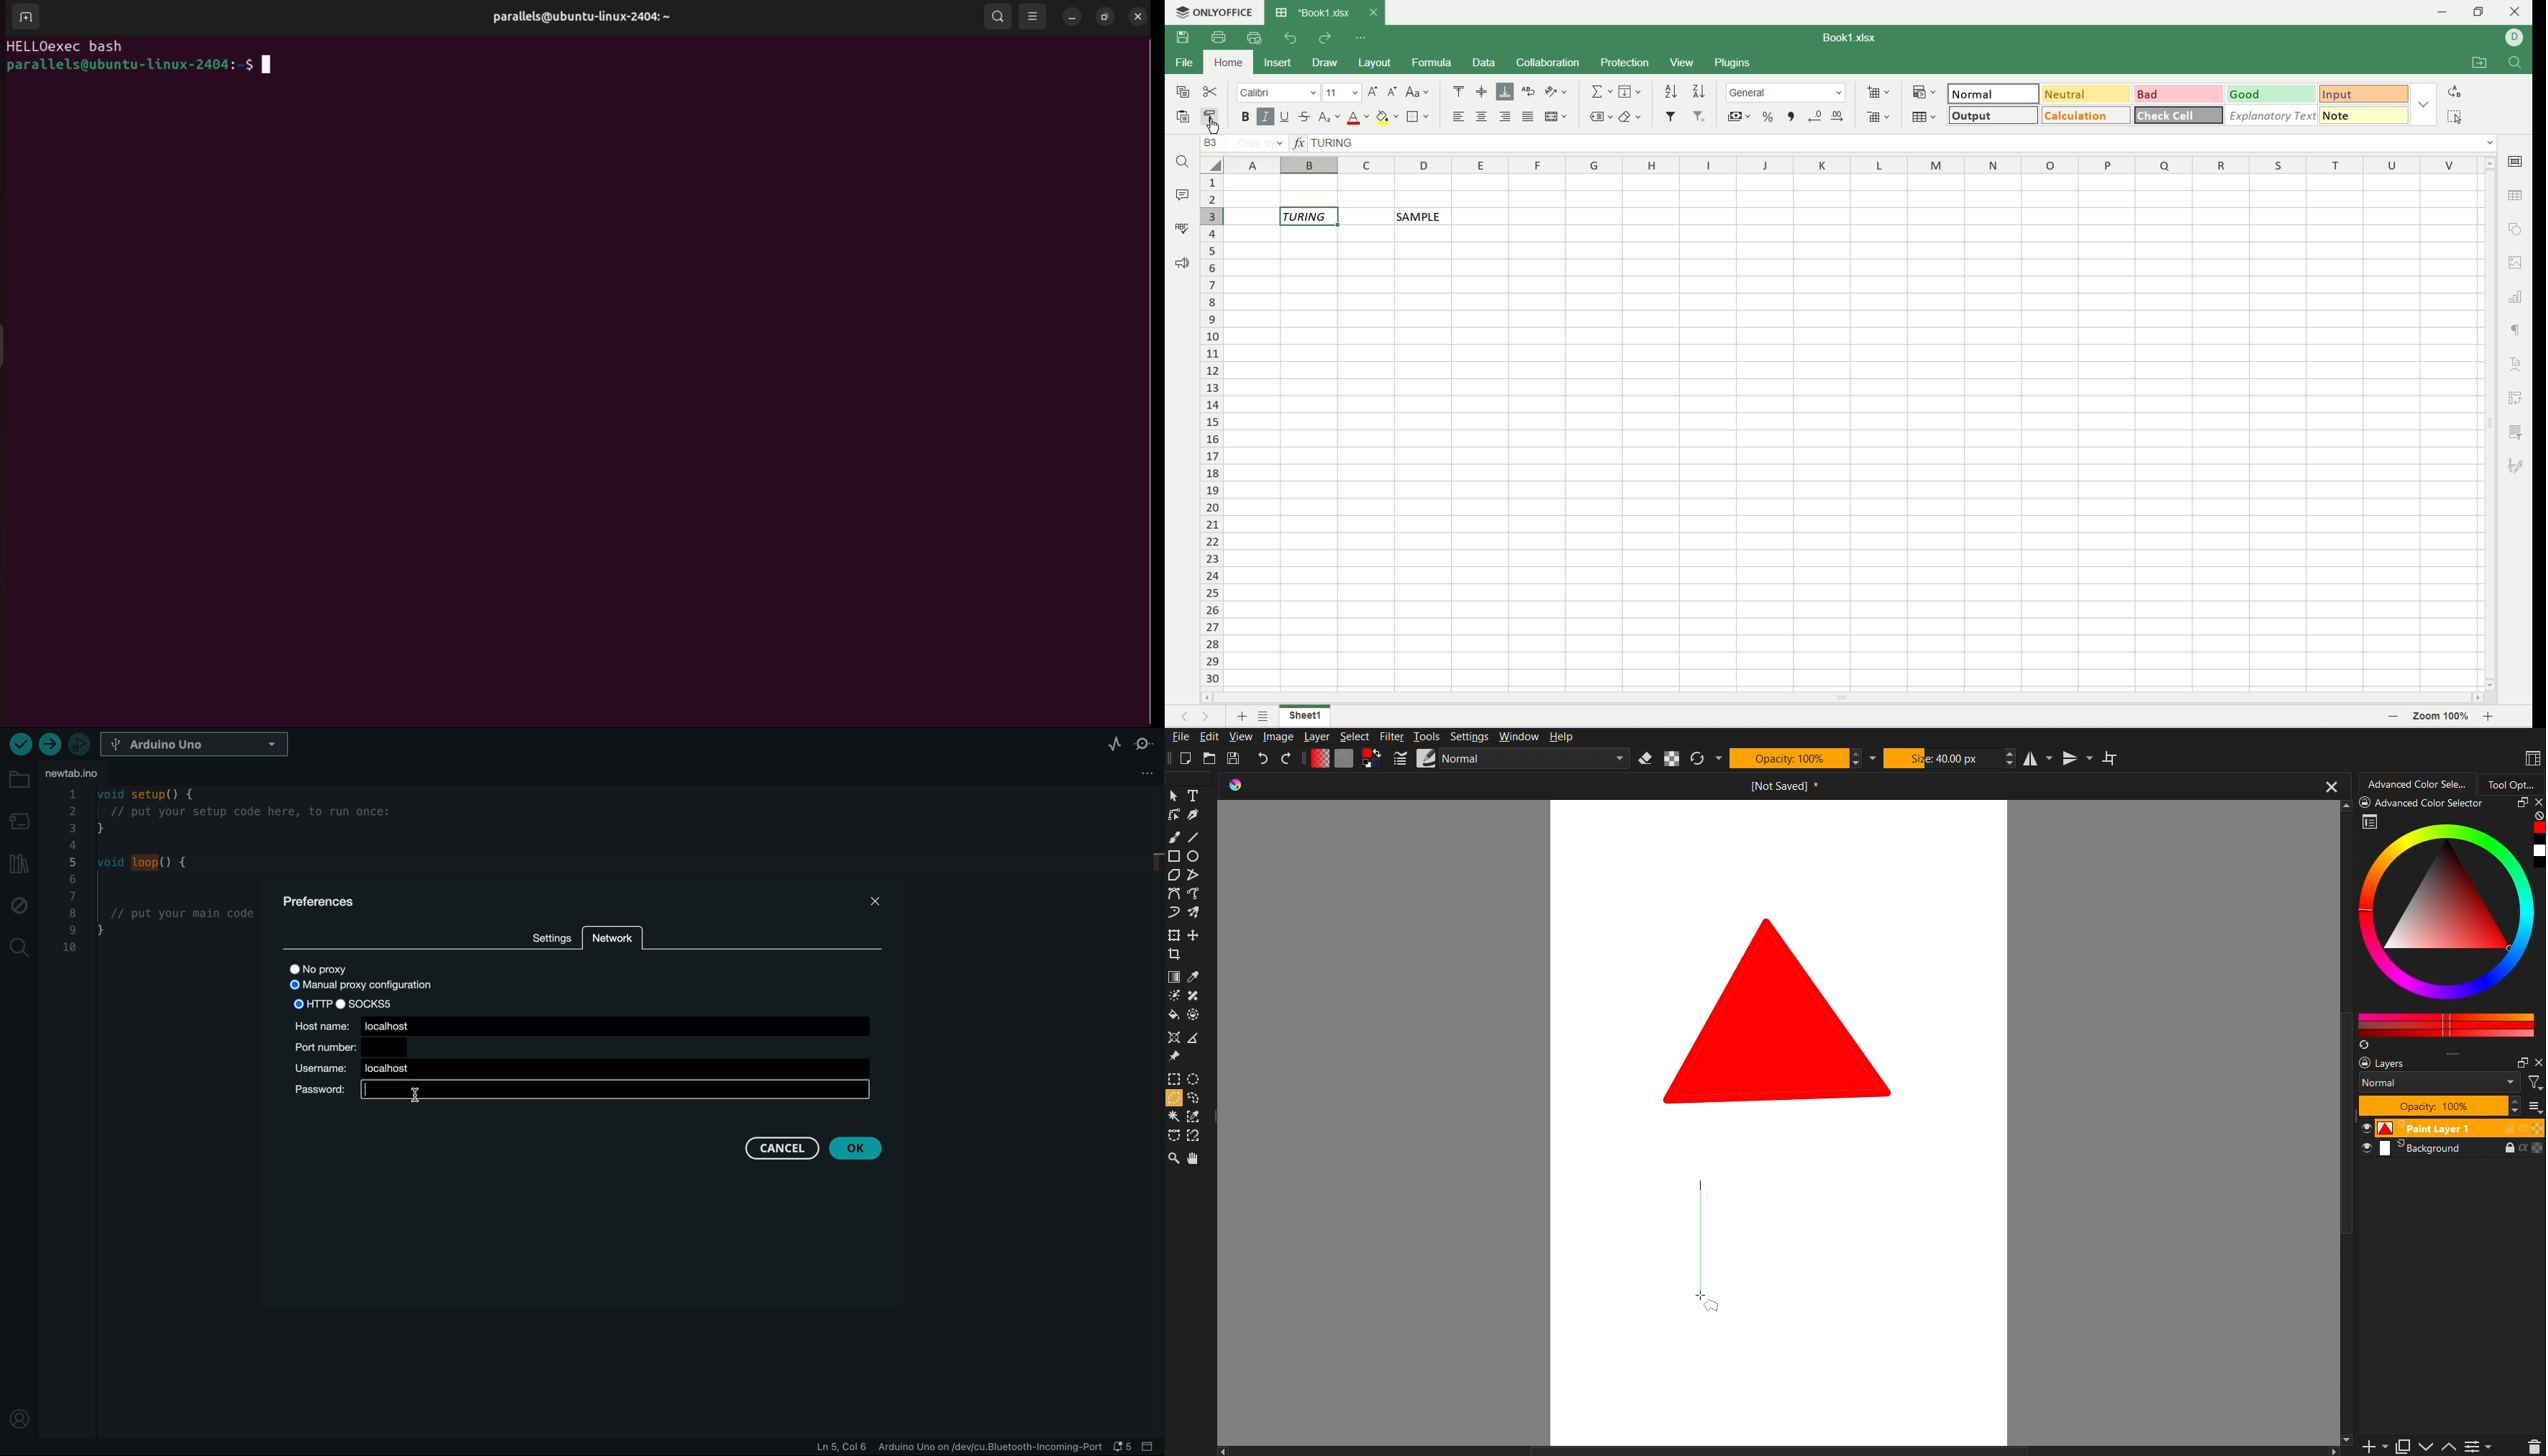 This screenshot has width=2548, height=1456. What do you see at coordinates (1212, 11) in the screenshot?
I see `onlyoffice` at bounding box center [1212, 11].